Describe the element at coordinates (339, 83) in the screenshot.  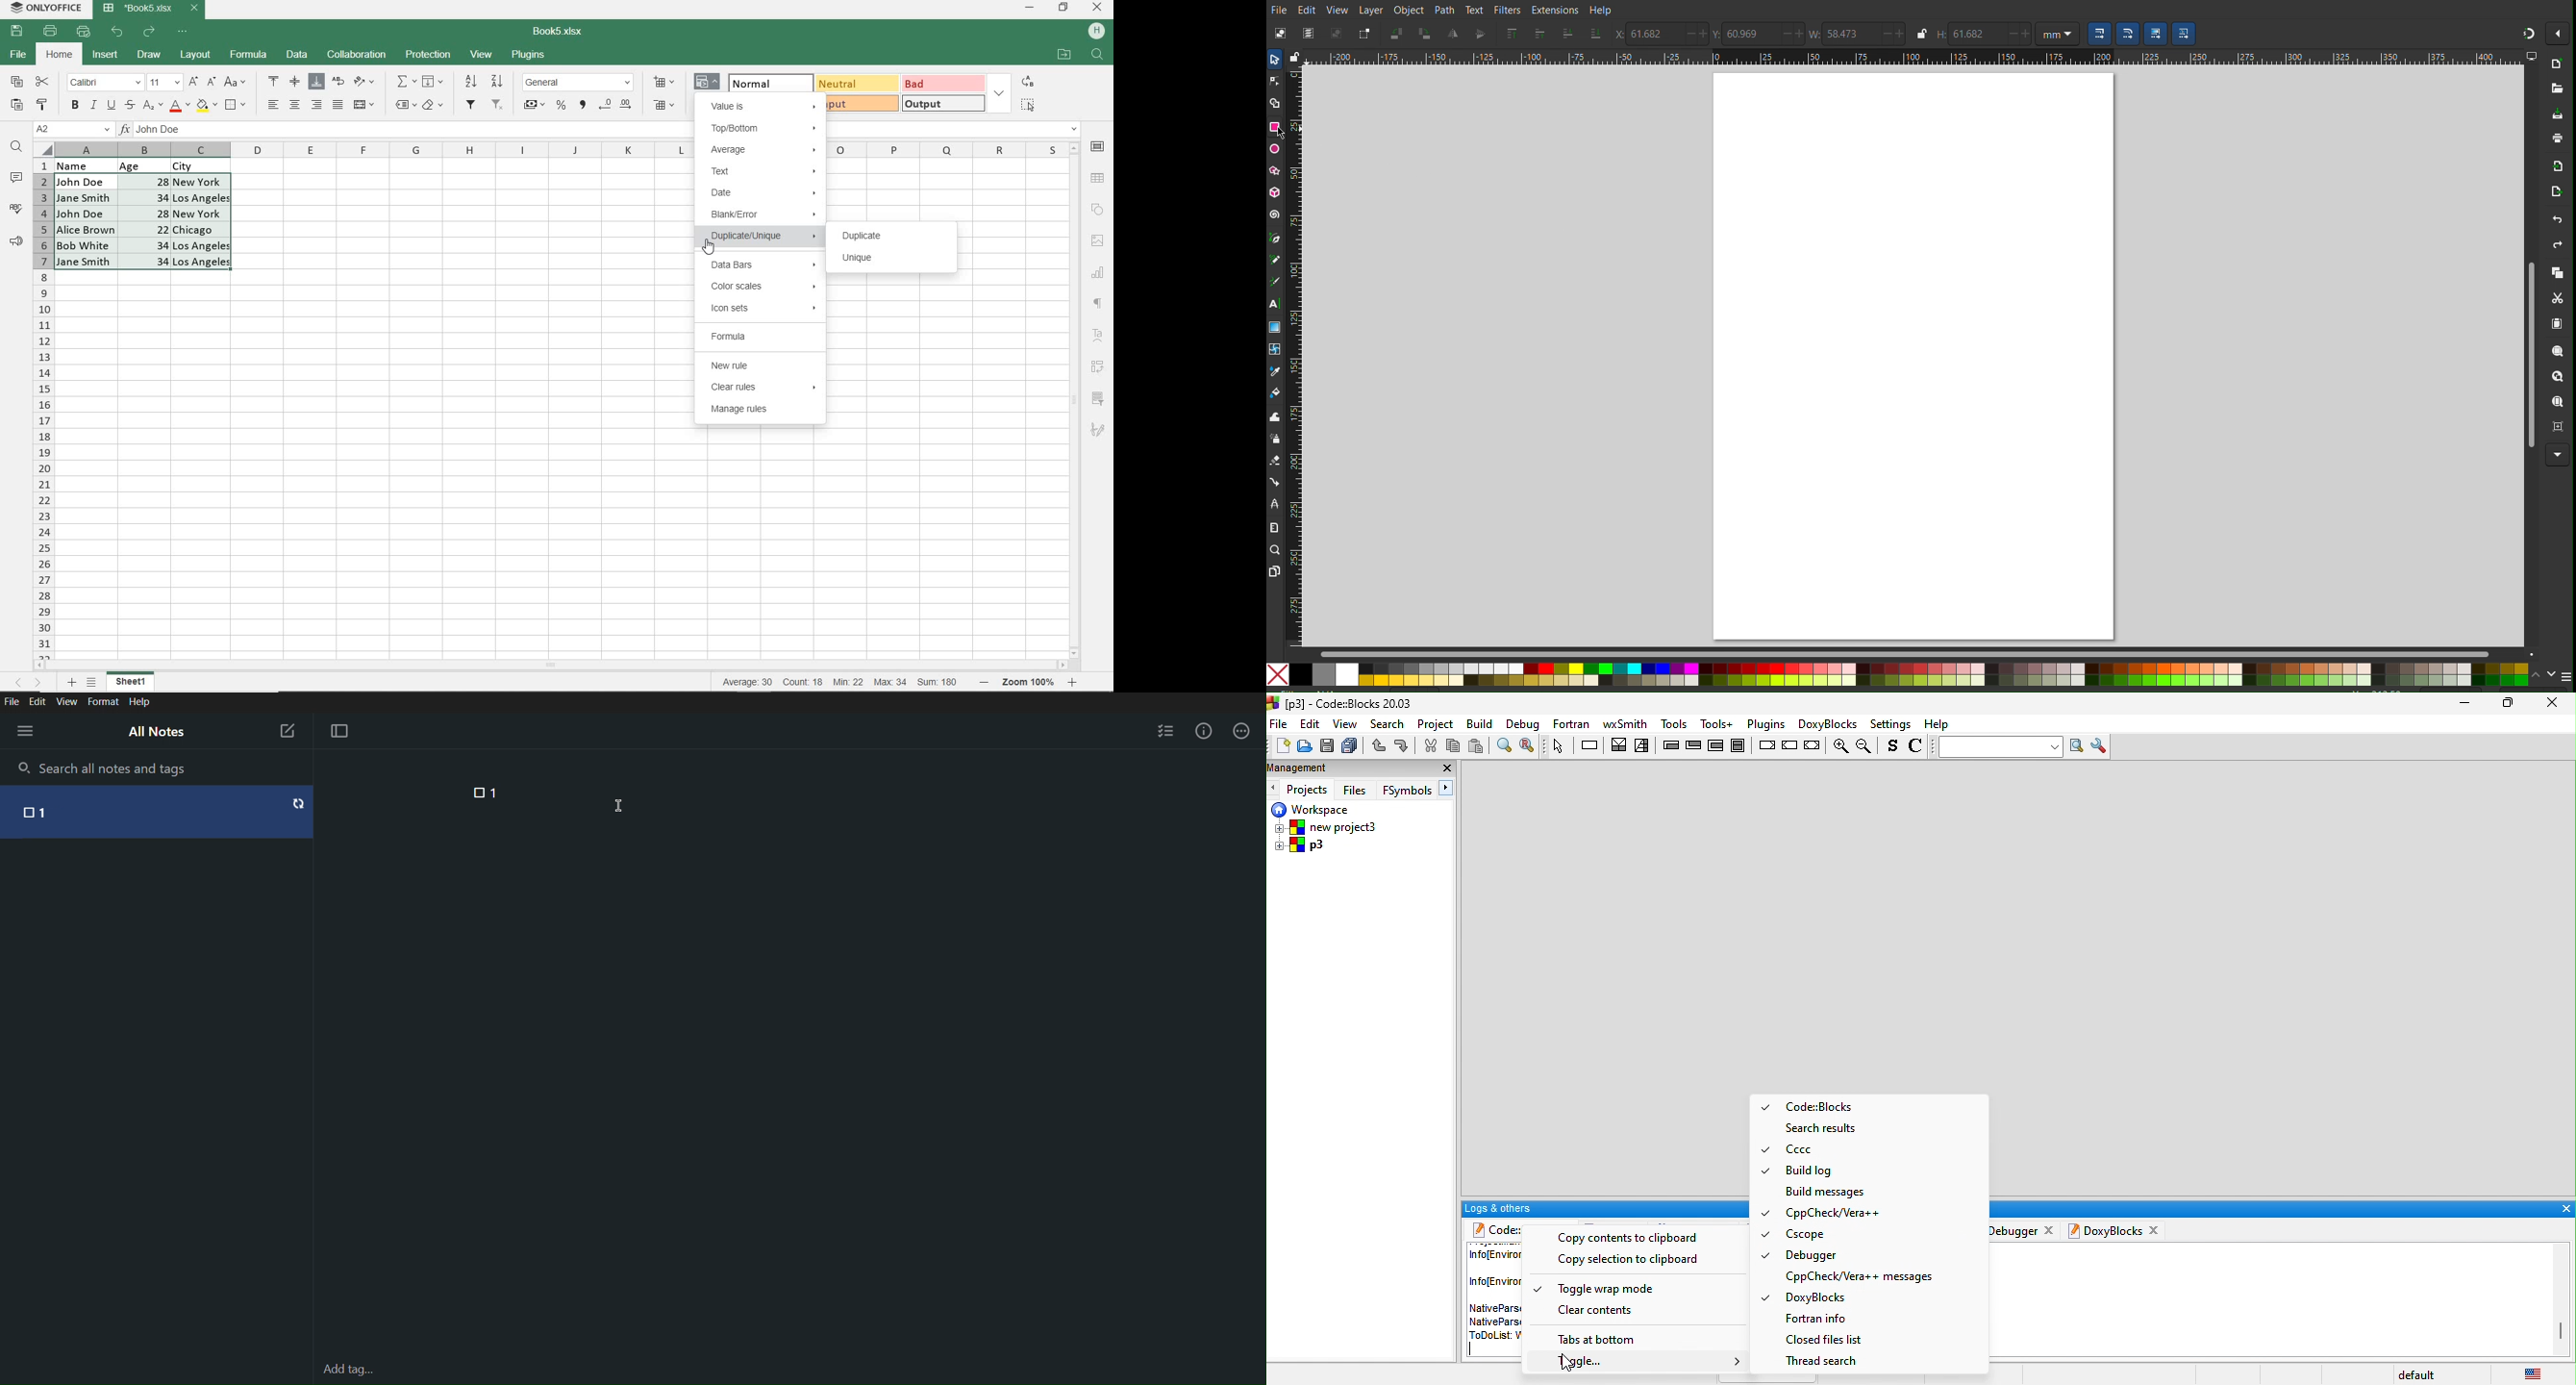
I see `WRAP TEXT` at that location.